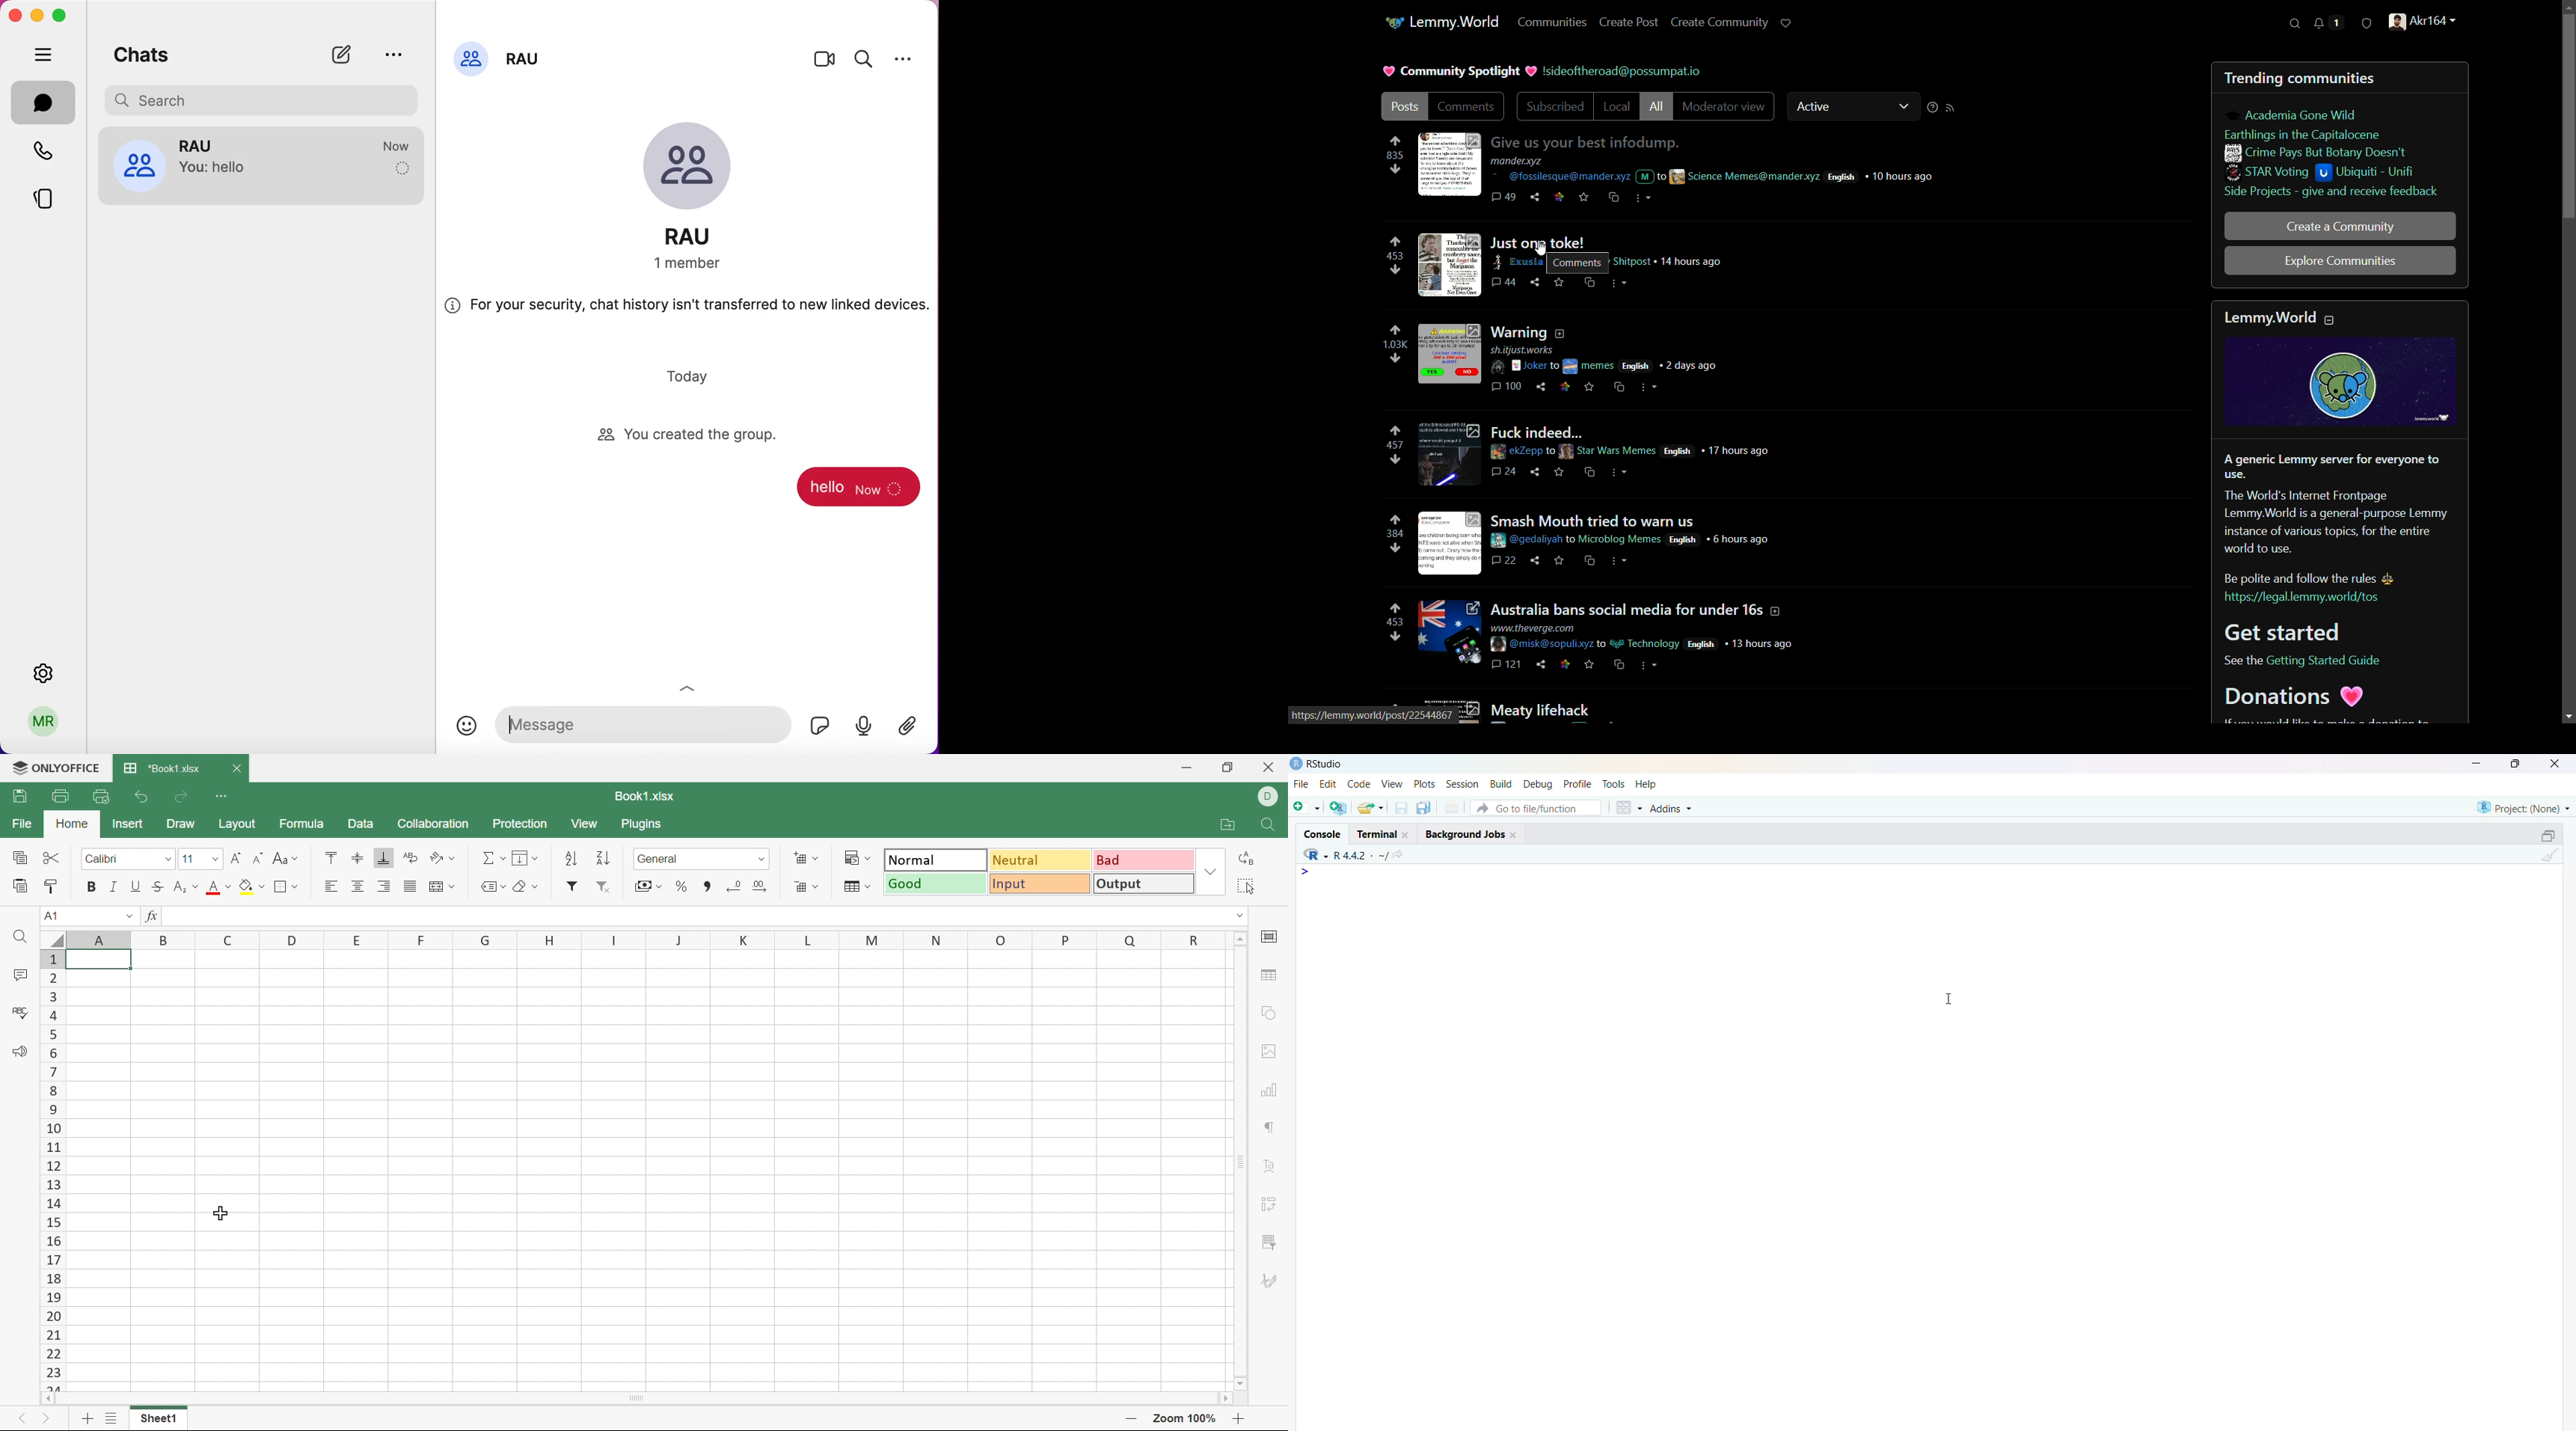 This screenshot has height=1456, width=2576. What do you see at coordinates (1520, 161) in the screenshot?
I see `mander.xyz` at bounding box center [1520, 161].